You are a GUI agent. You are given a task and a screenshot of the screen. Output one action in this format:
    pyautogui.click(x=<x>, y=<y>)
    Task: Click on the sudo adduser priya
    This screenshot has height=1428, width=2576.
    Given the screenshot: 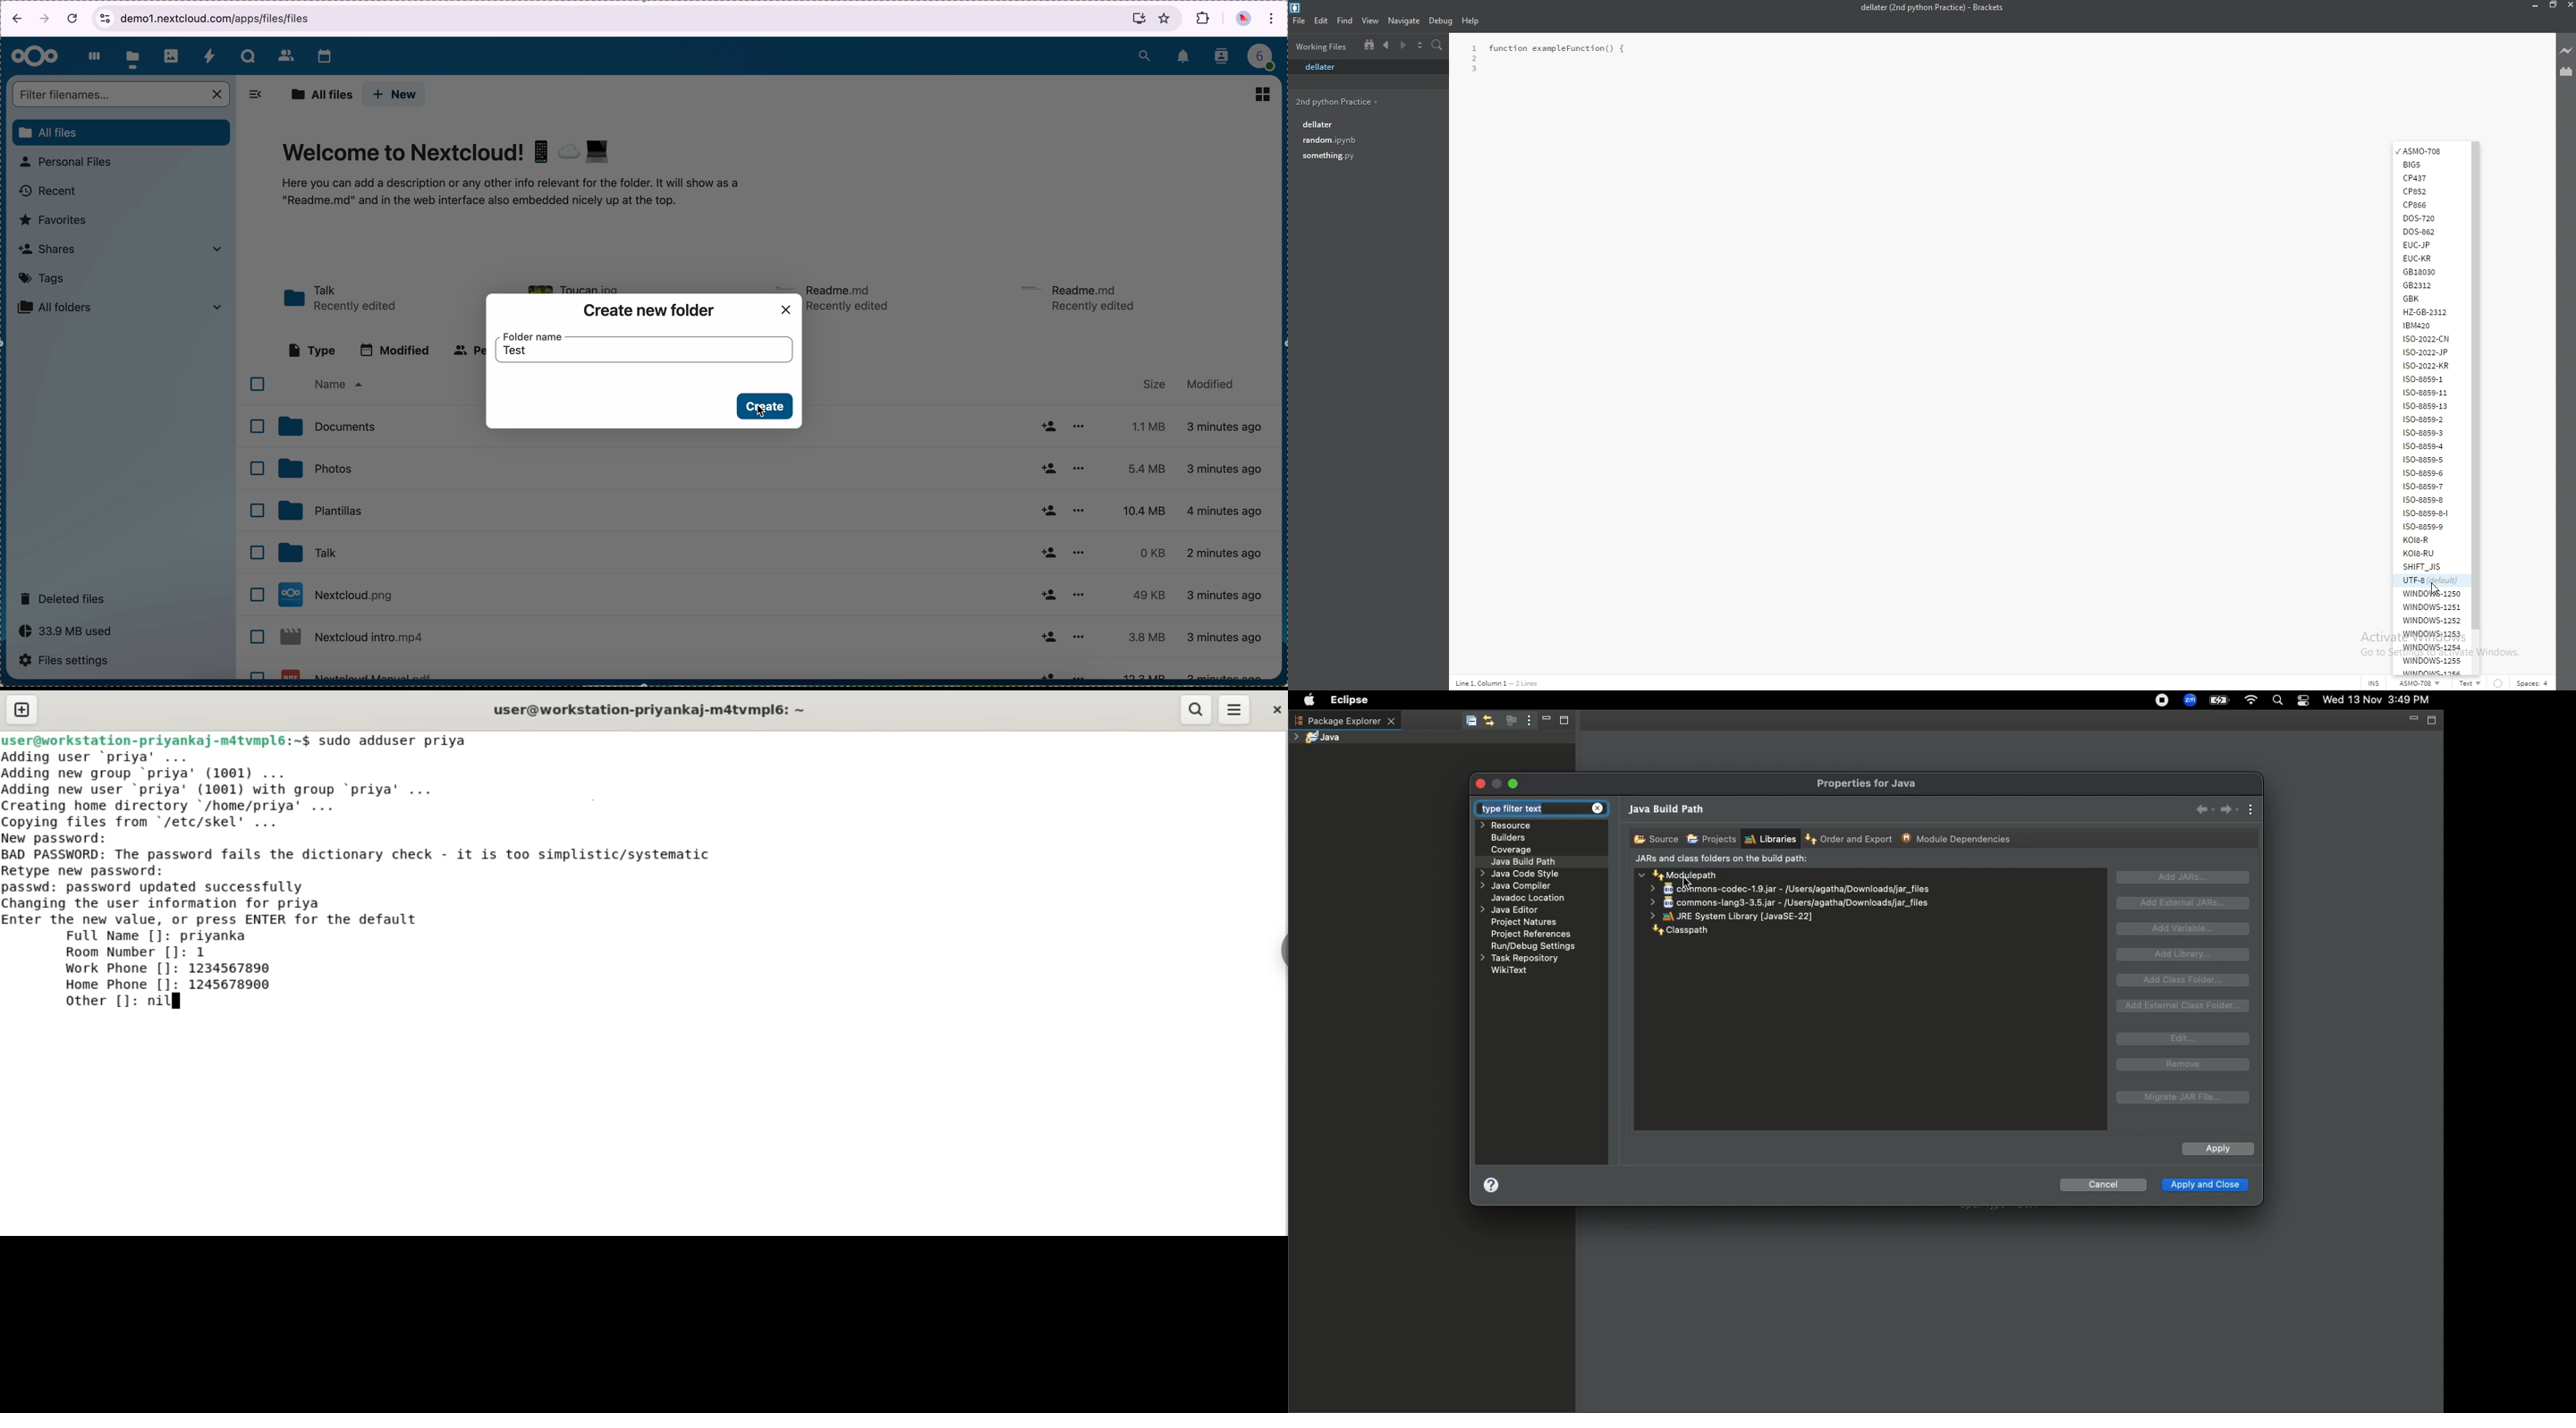 What is the action you would take?
    pyautogui.click(x=402, y=740)
    